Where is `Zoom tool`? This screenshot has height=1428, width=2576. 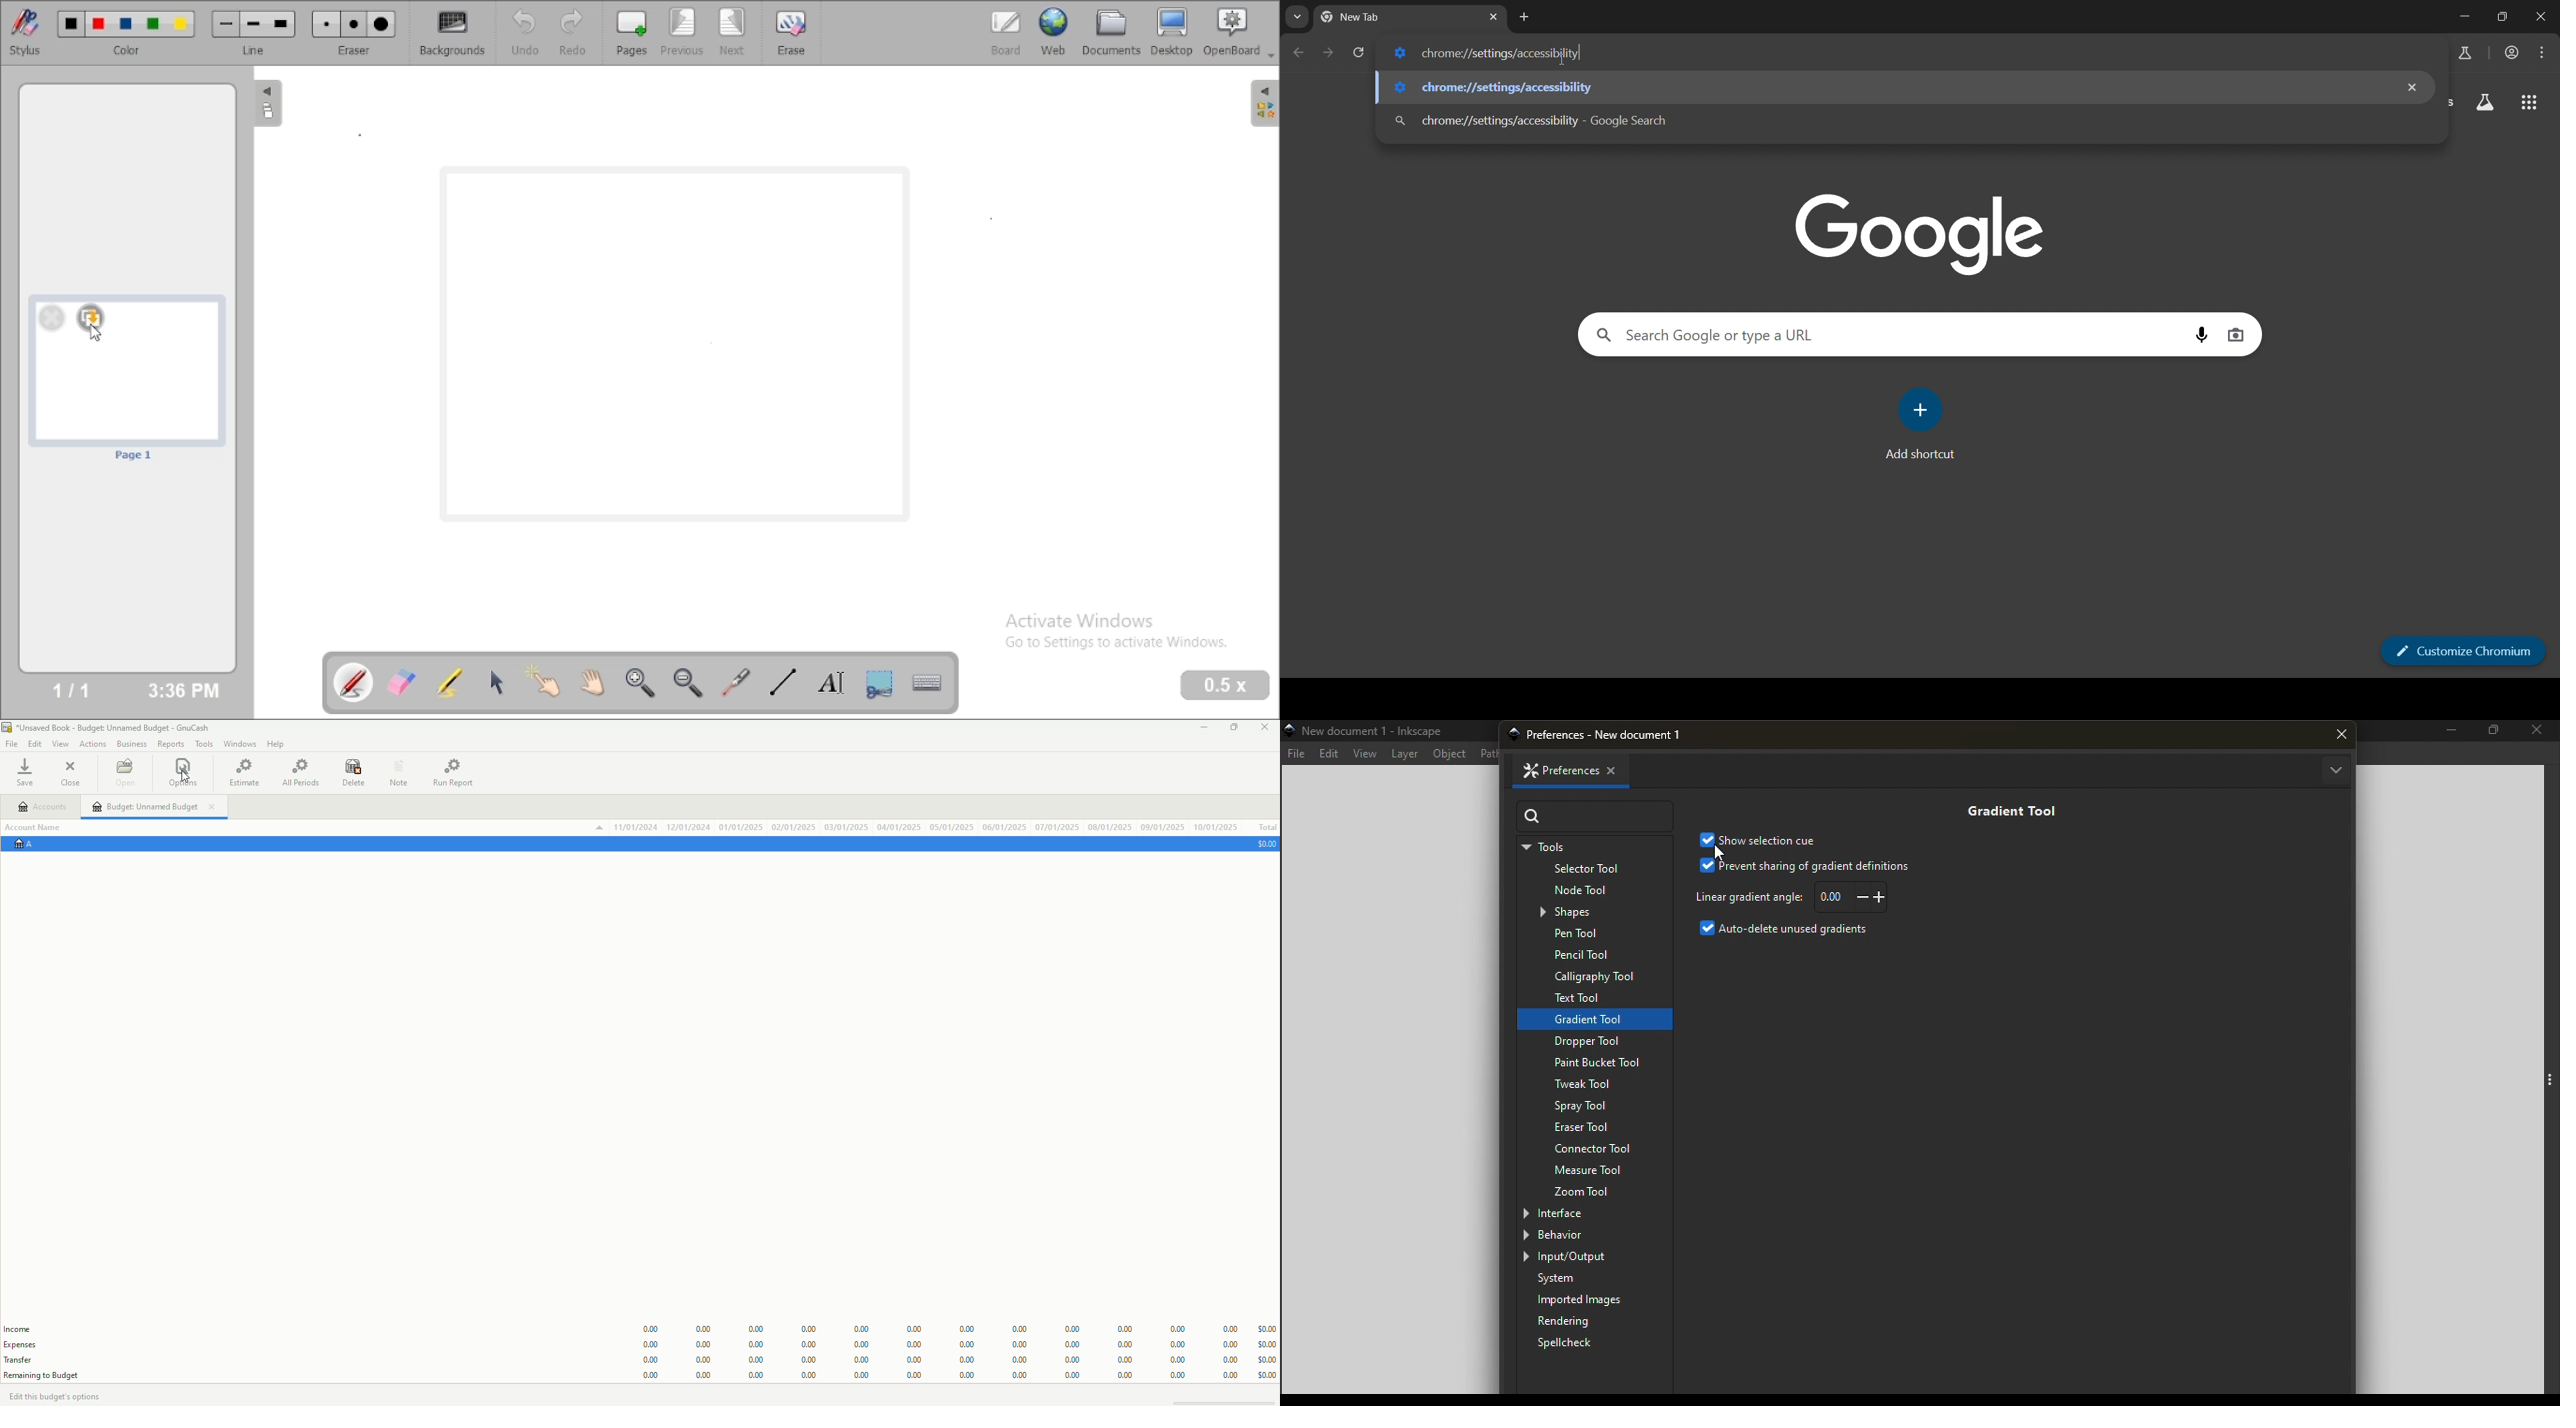
Zoom tool is located at coordinates (1596, 1192).